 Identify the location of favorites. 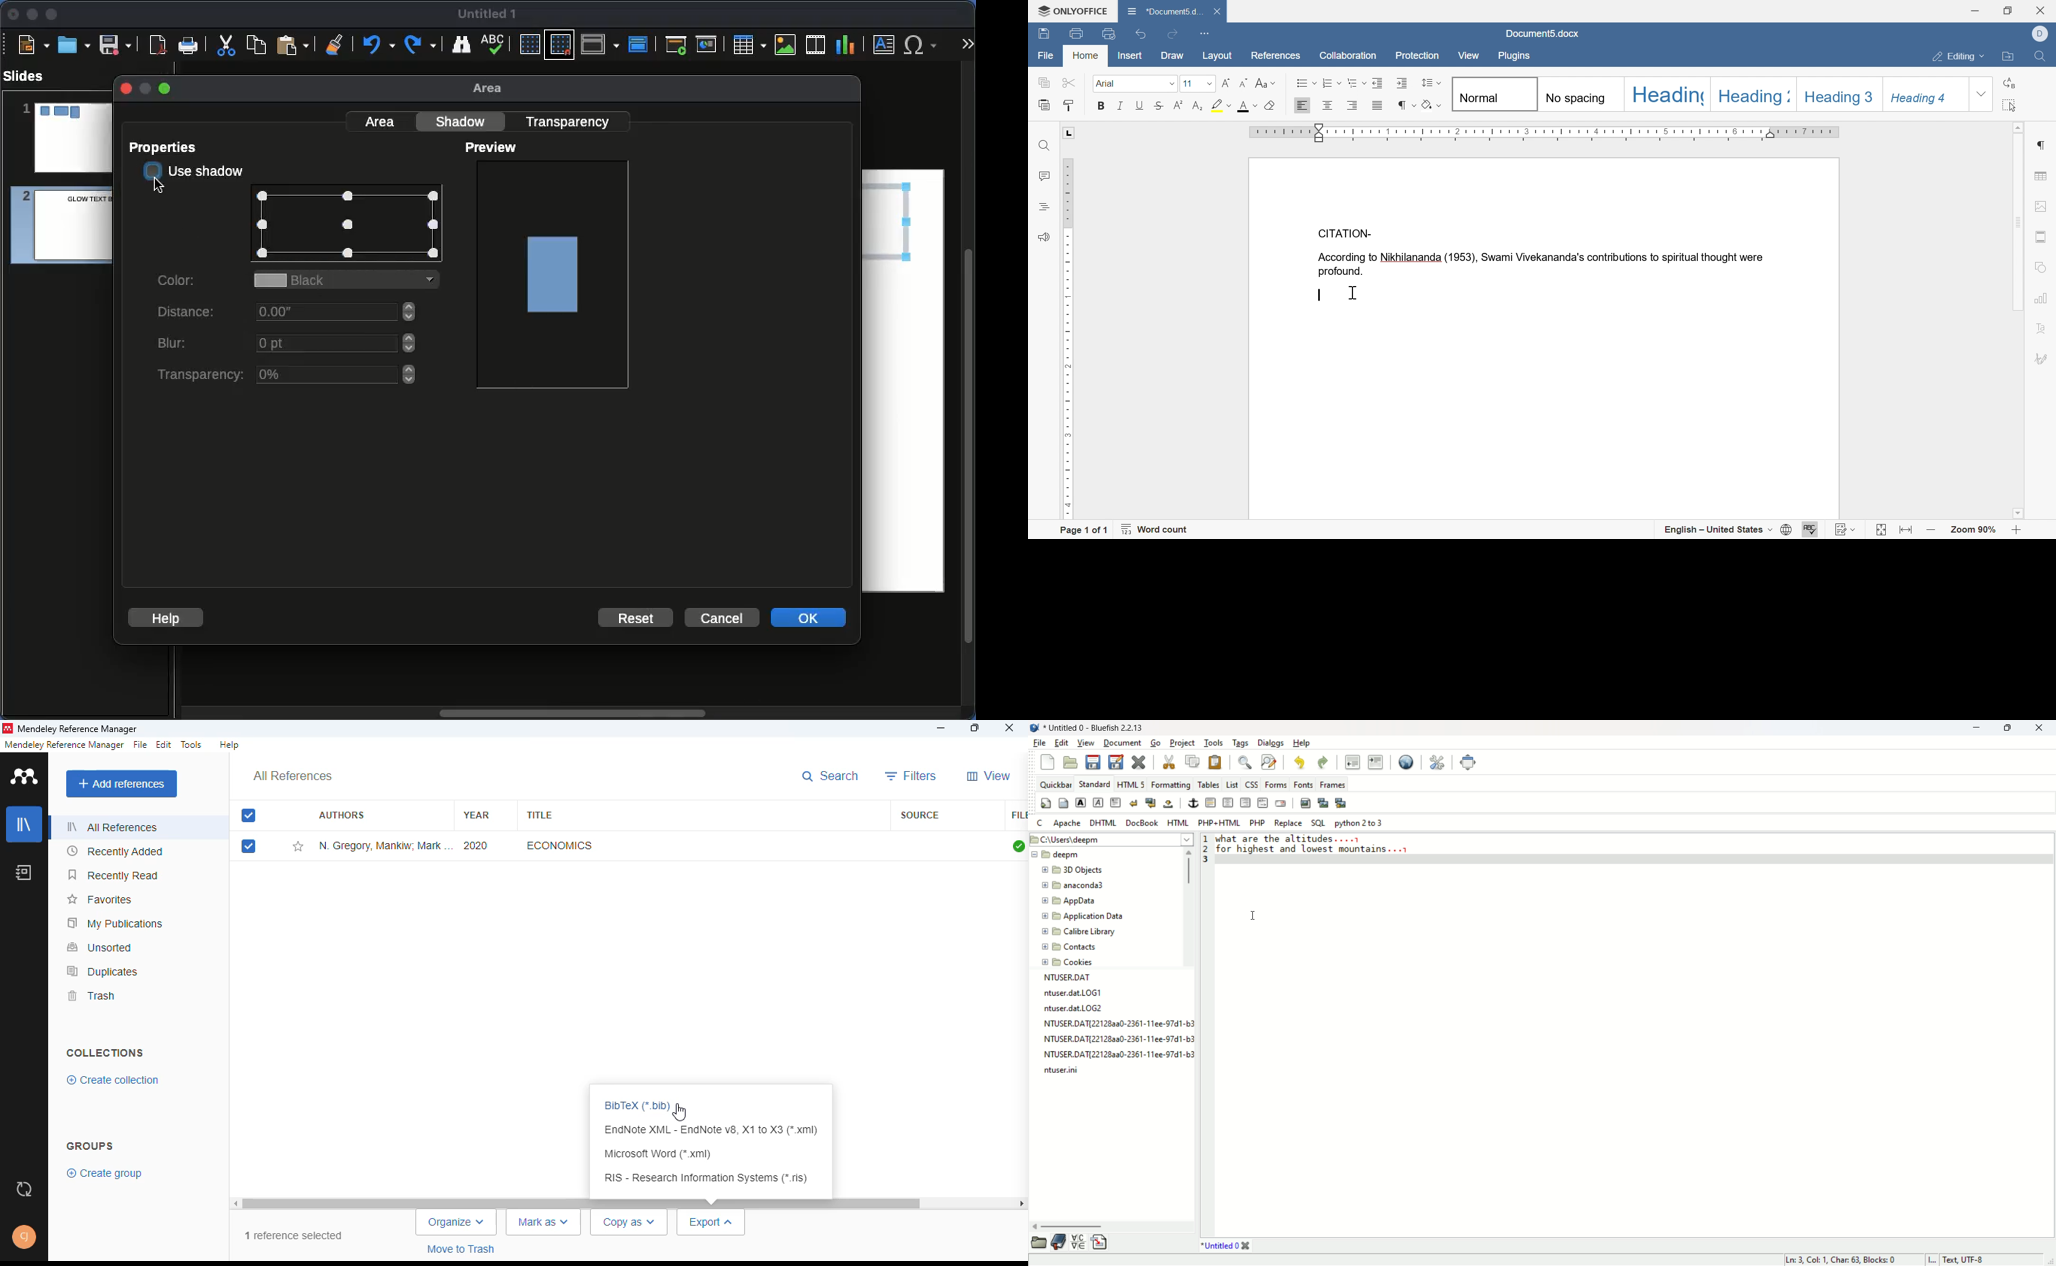
(99, 900).